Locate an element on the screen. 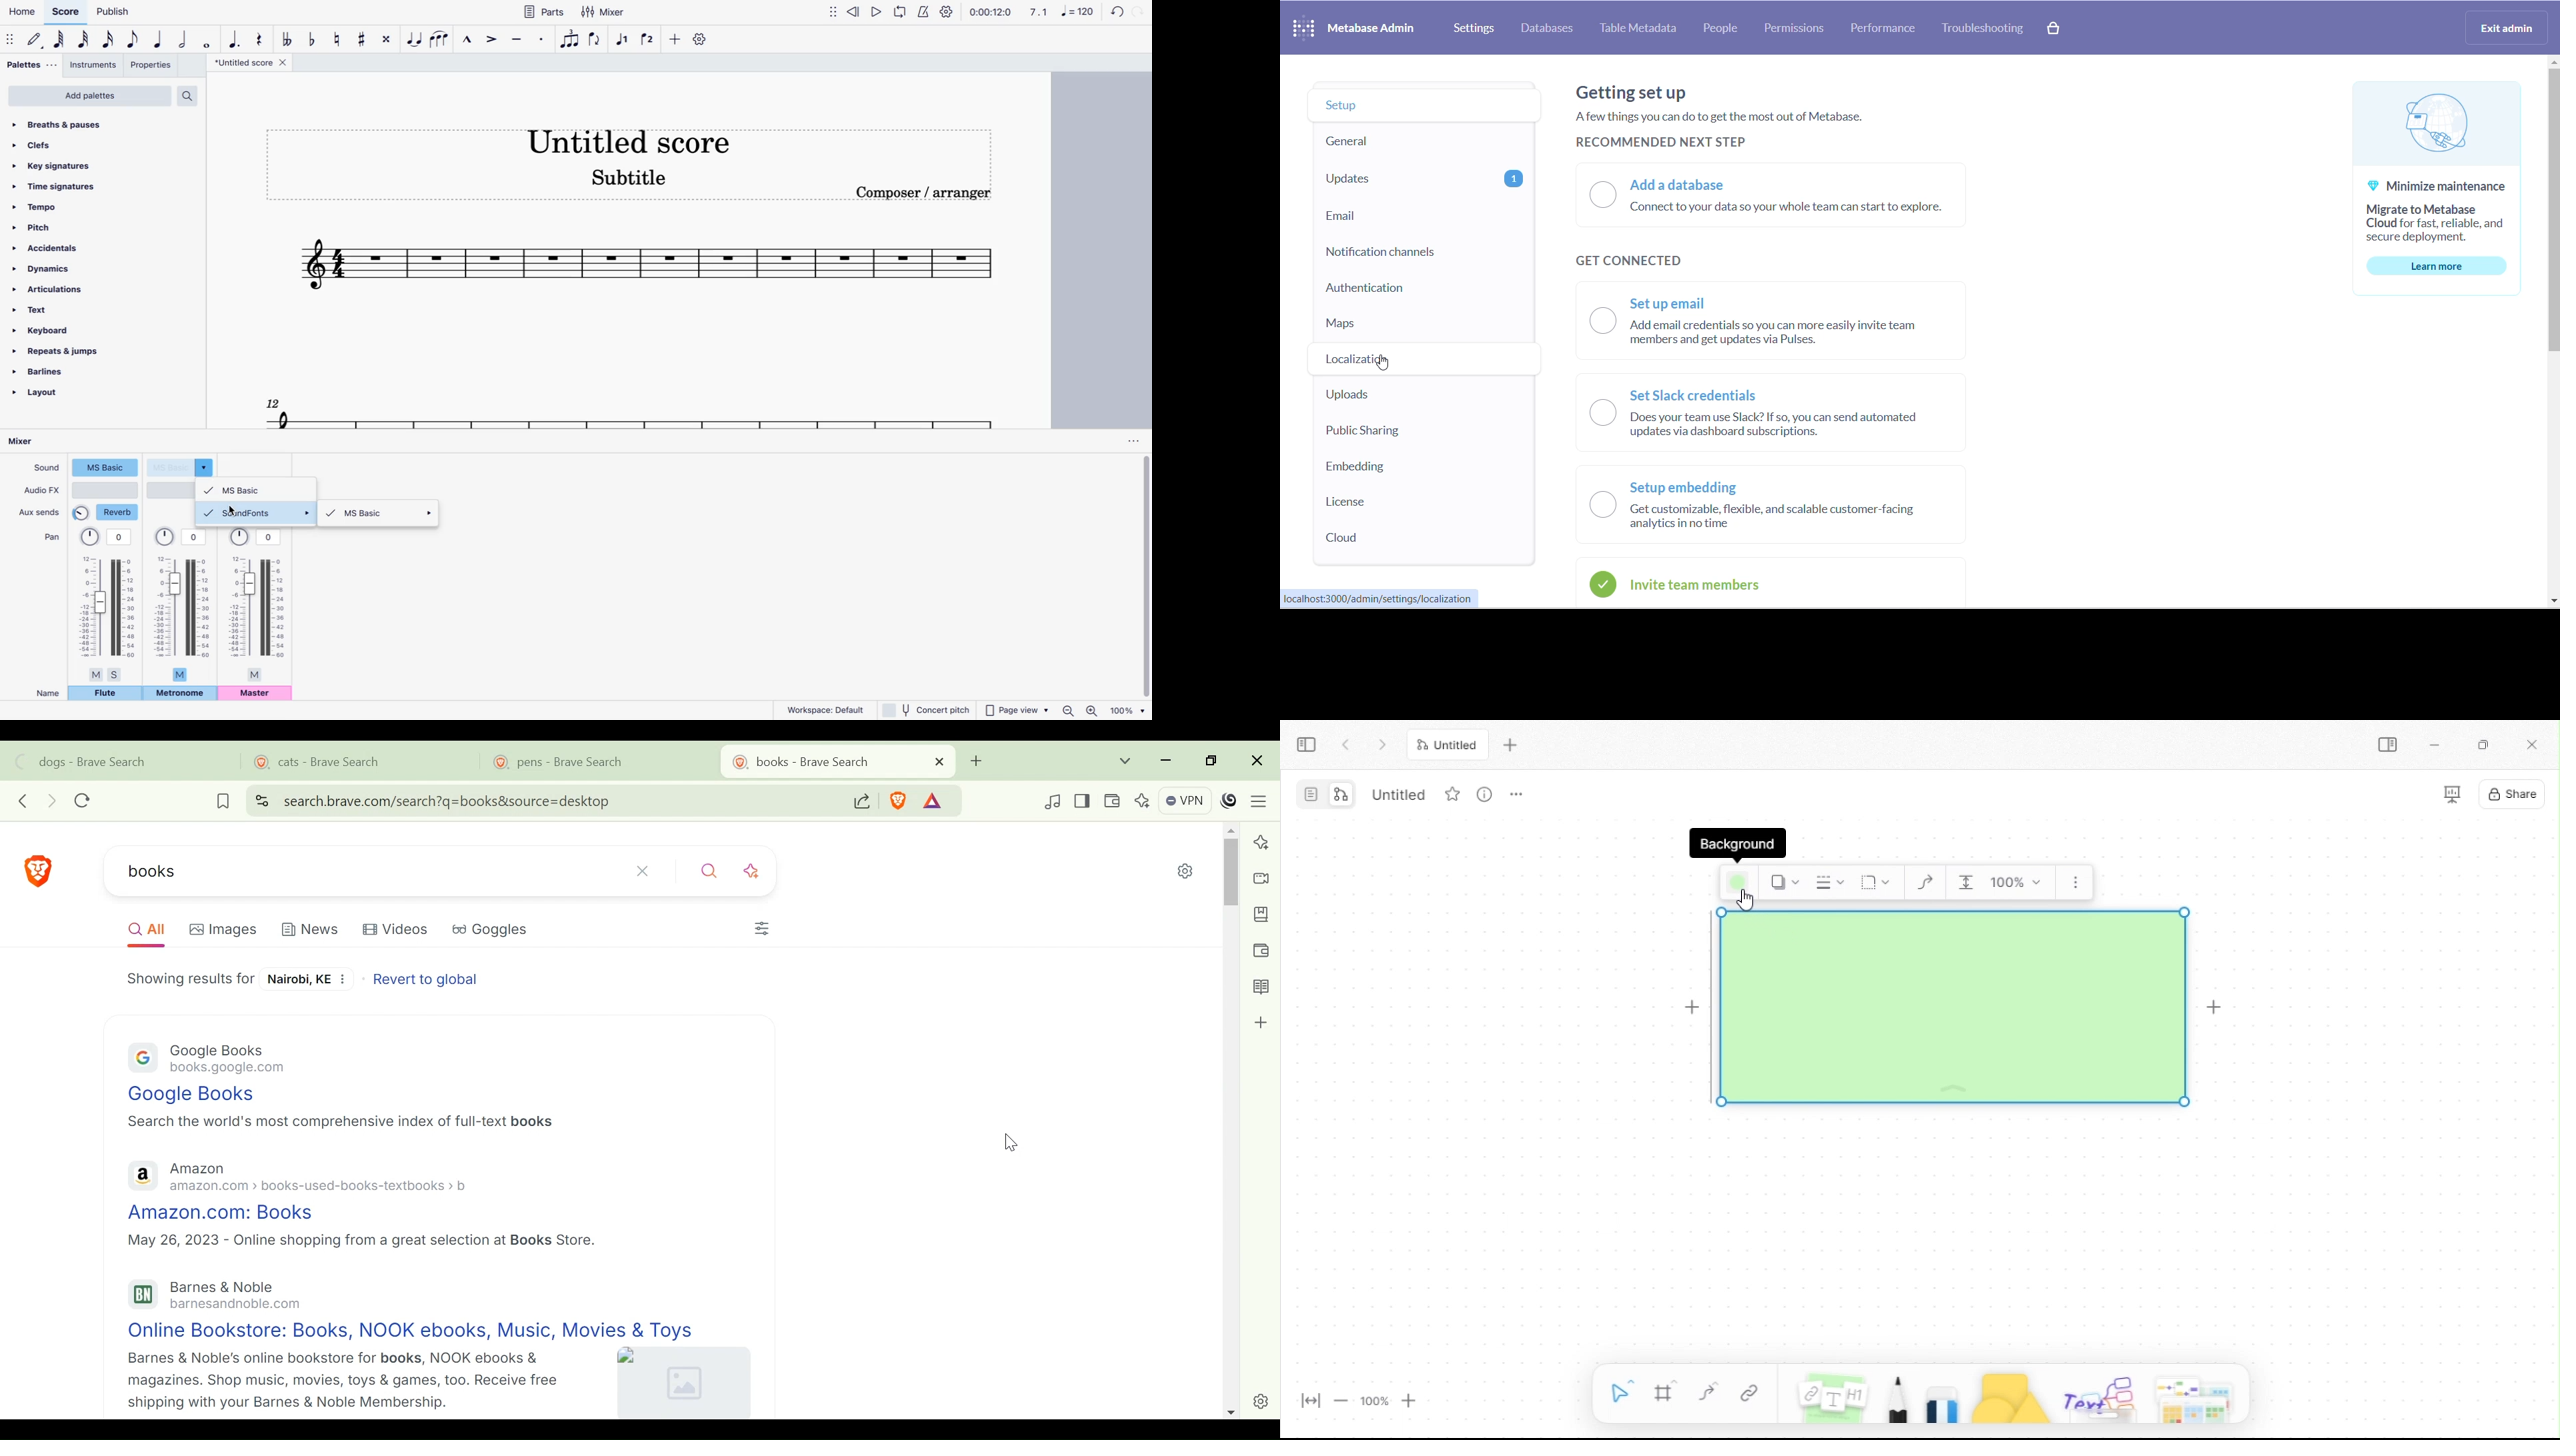 Image resolution: width=2576 pixels, height=1456 pixels. DATABSES is located at coordinates (1549, 29).